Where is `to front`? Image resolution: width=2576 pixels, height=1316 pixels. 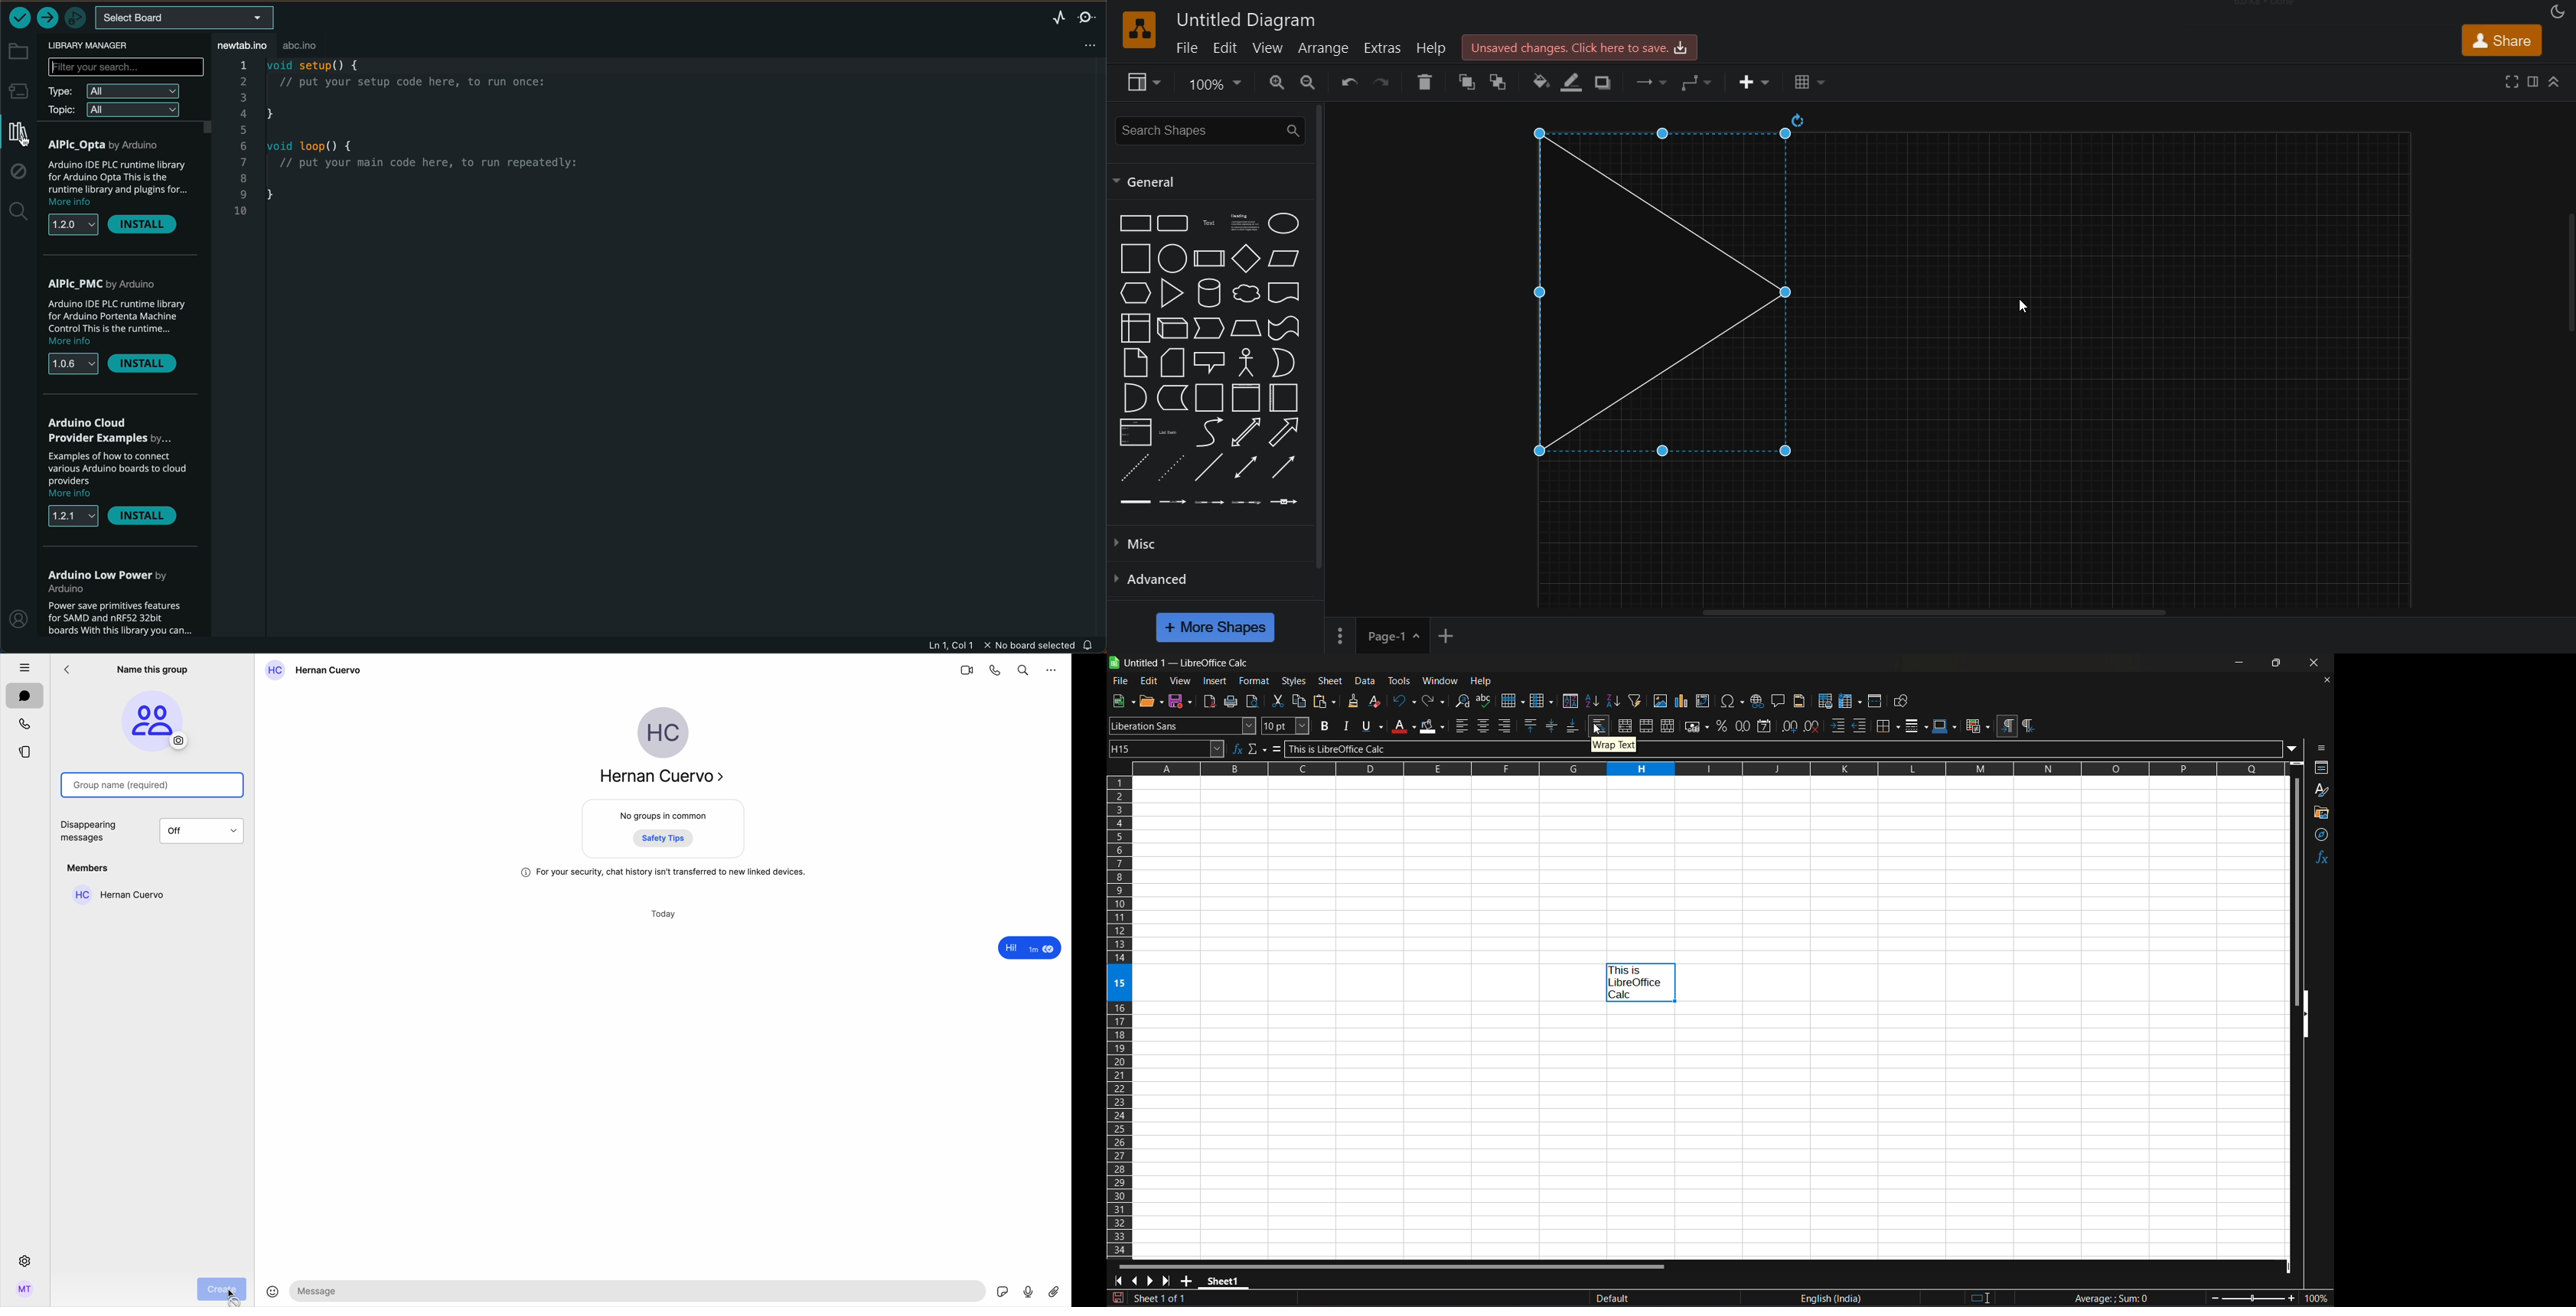
to front is located at coordinates (1463, 80).